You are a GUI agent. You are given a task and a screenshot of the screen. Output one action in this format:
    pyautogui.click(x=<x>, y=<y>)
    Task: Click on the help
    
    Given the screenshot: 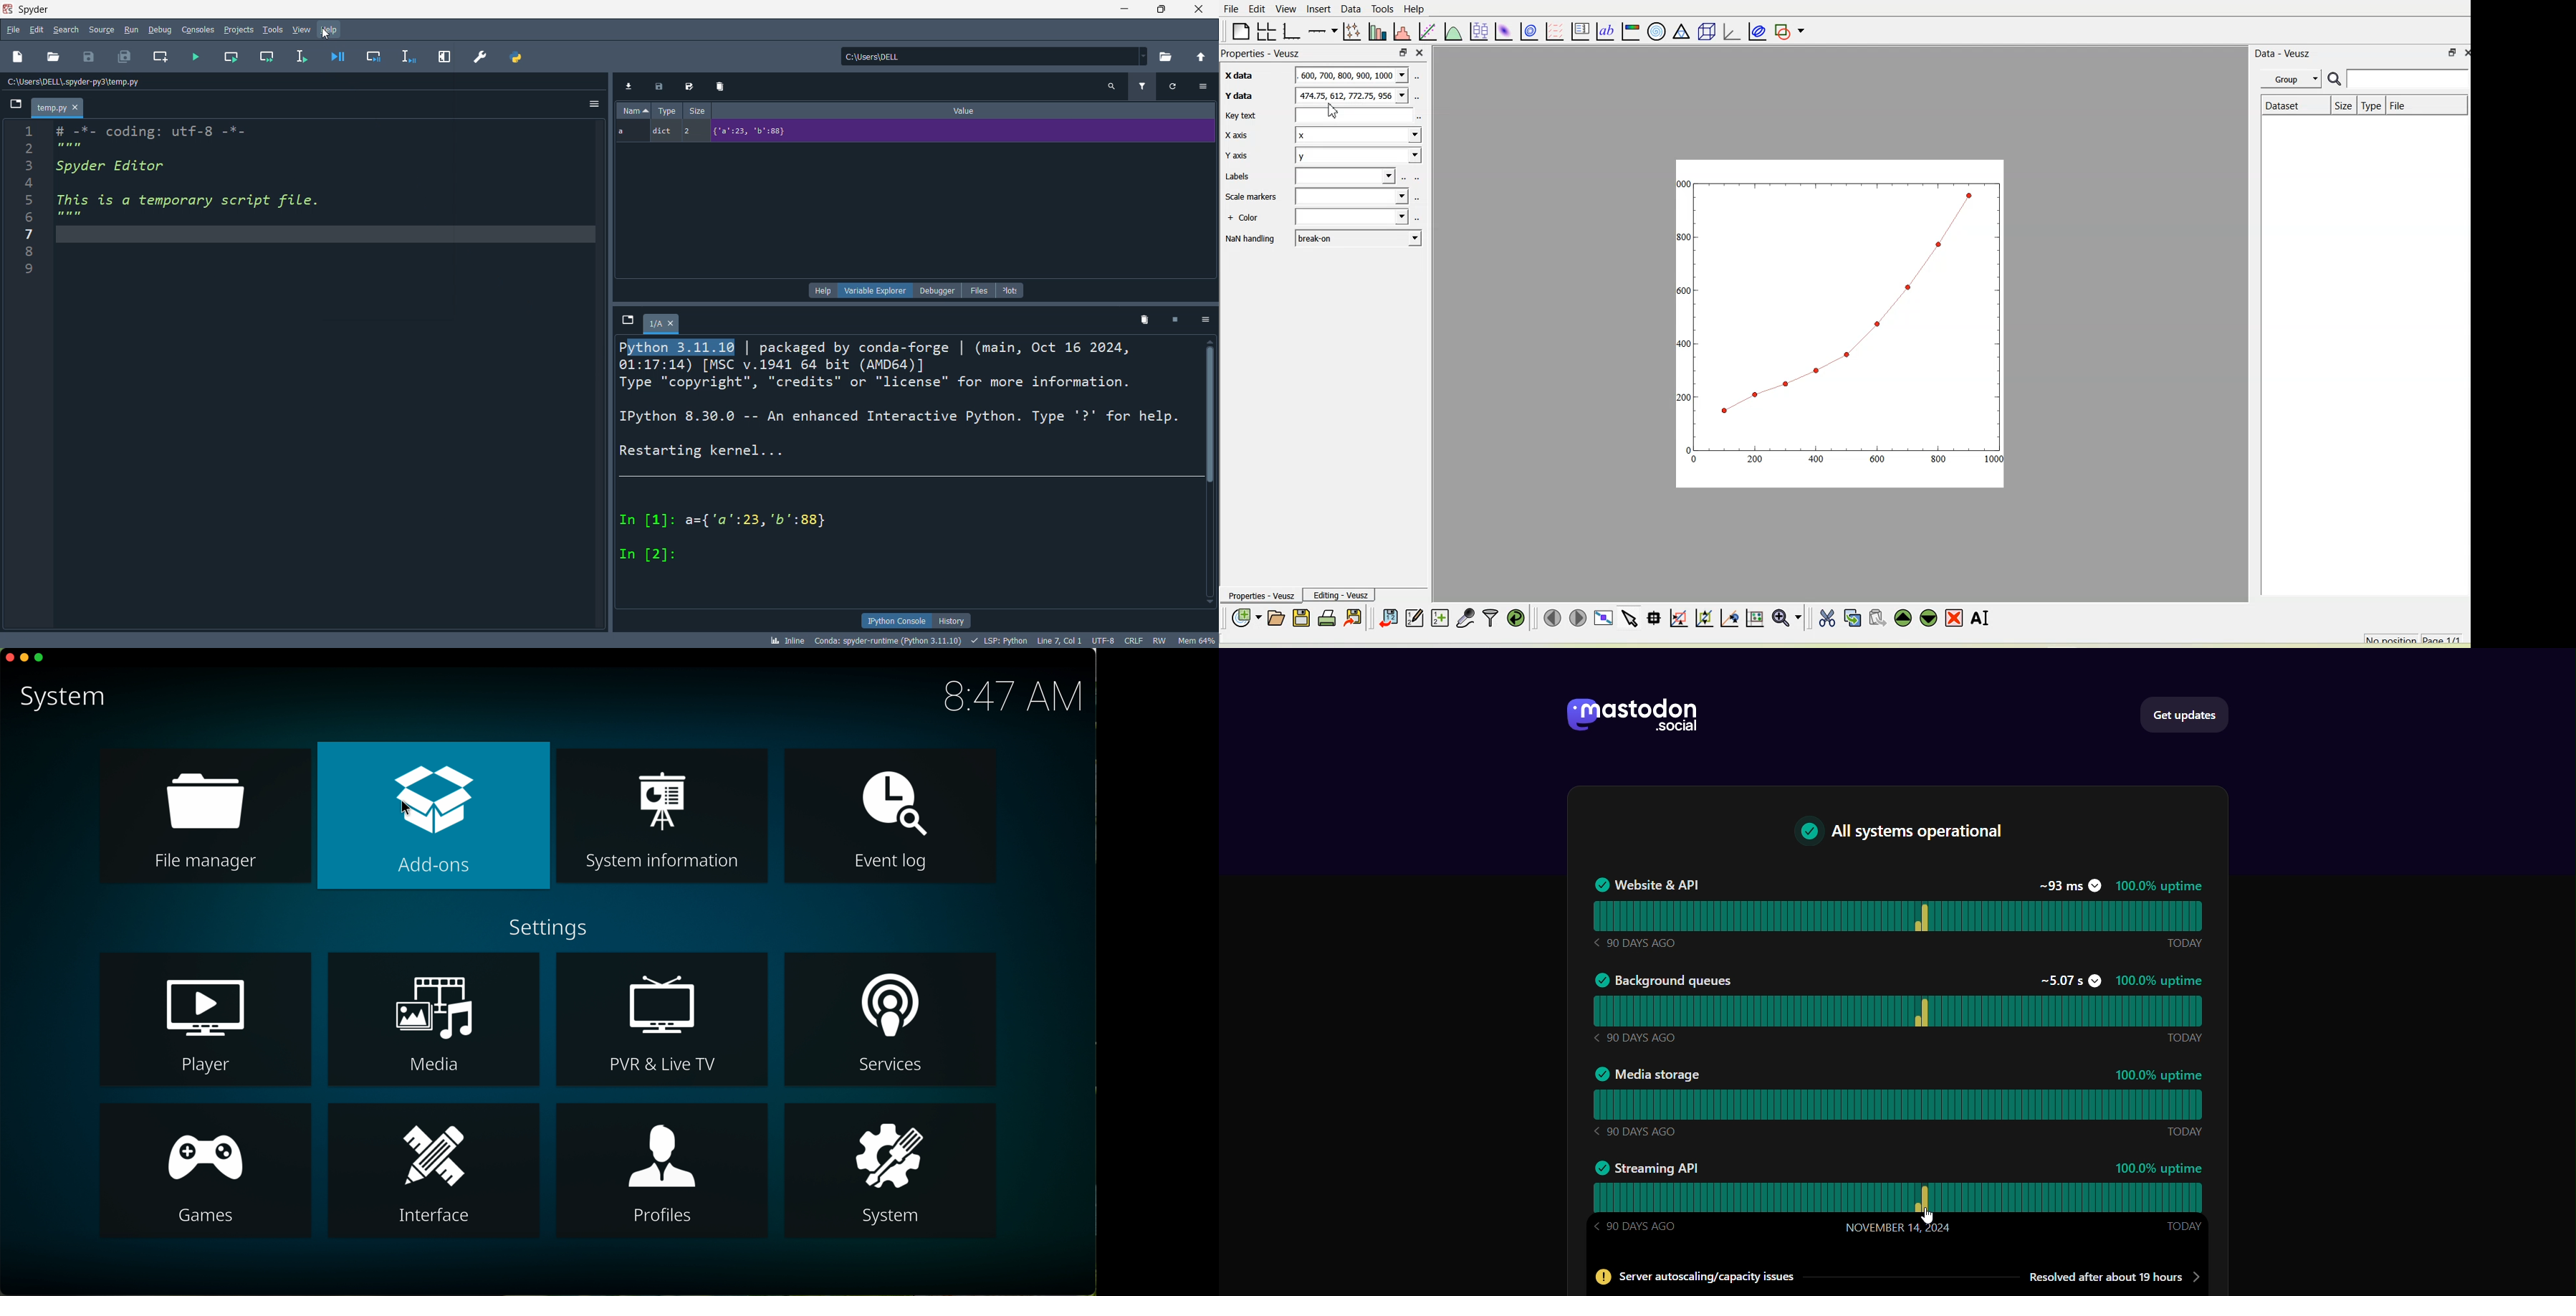 What is the action you would take?
    pyautogui.click(x=330, y=30)
    